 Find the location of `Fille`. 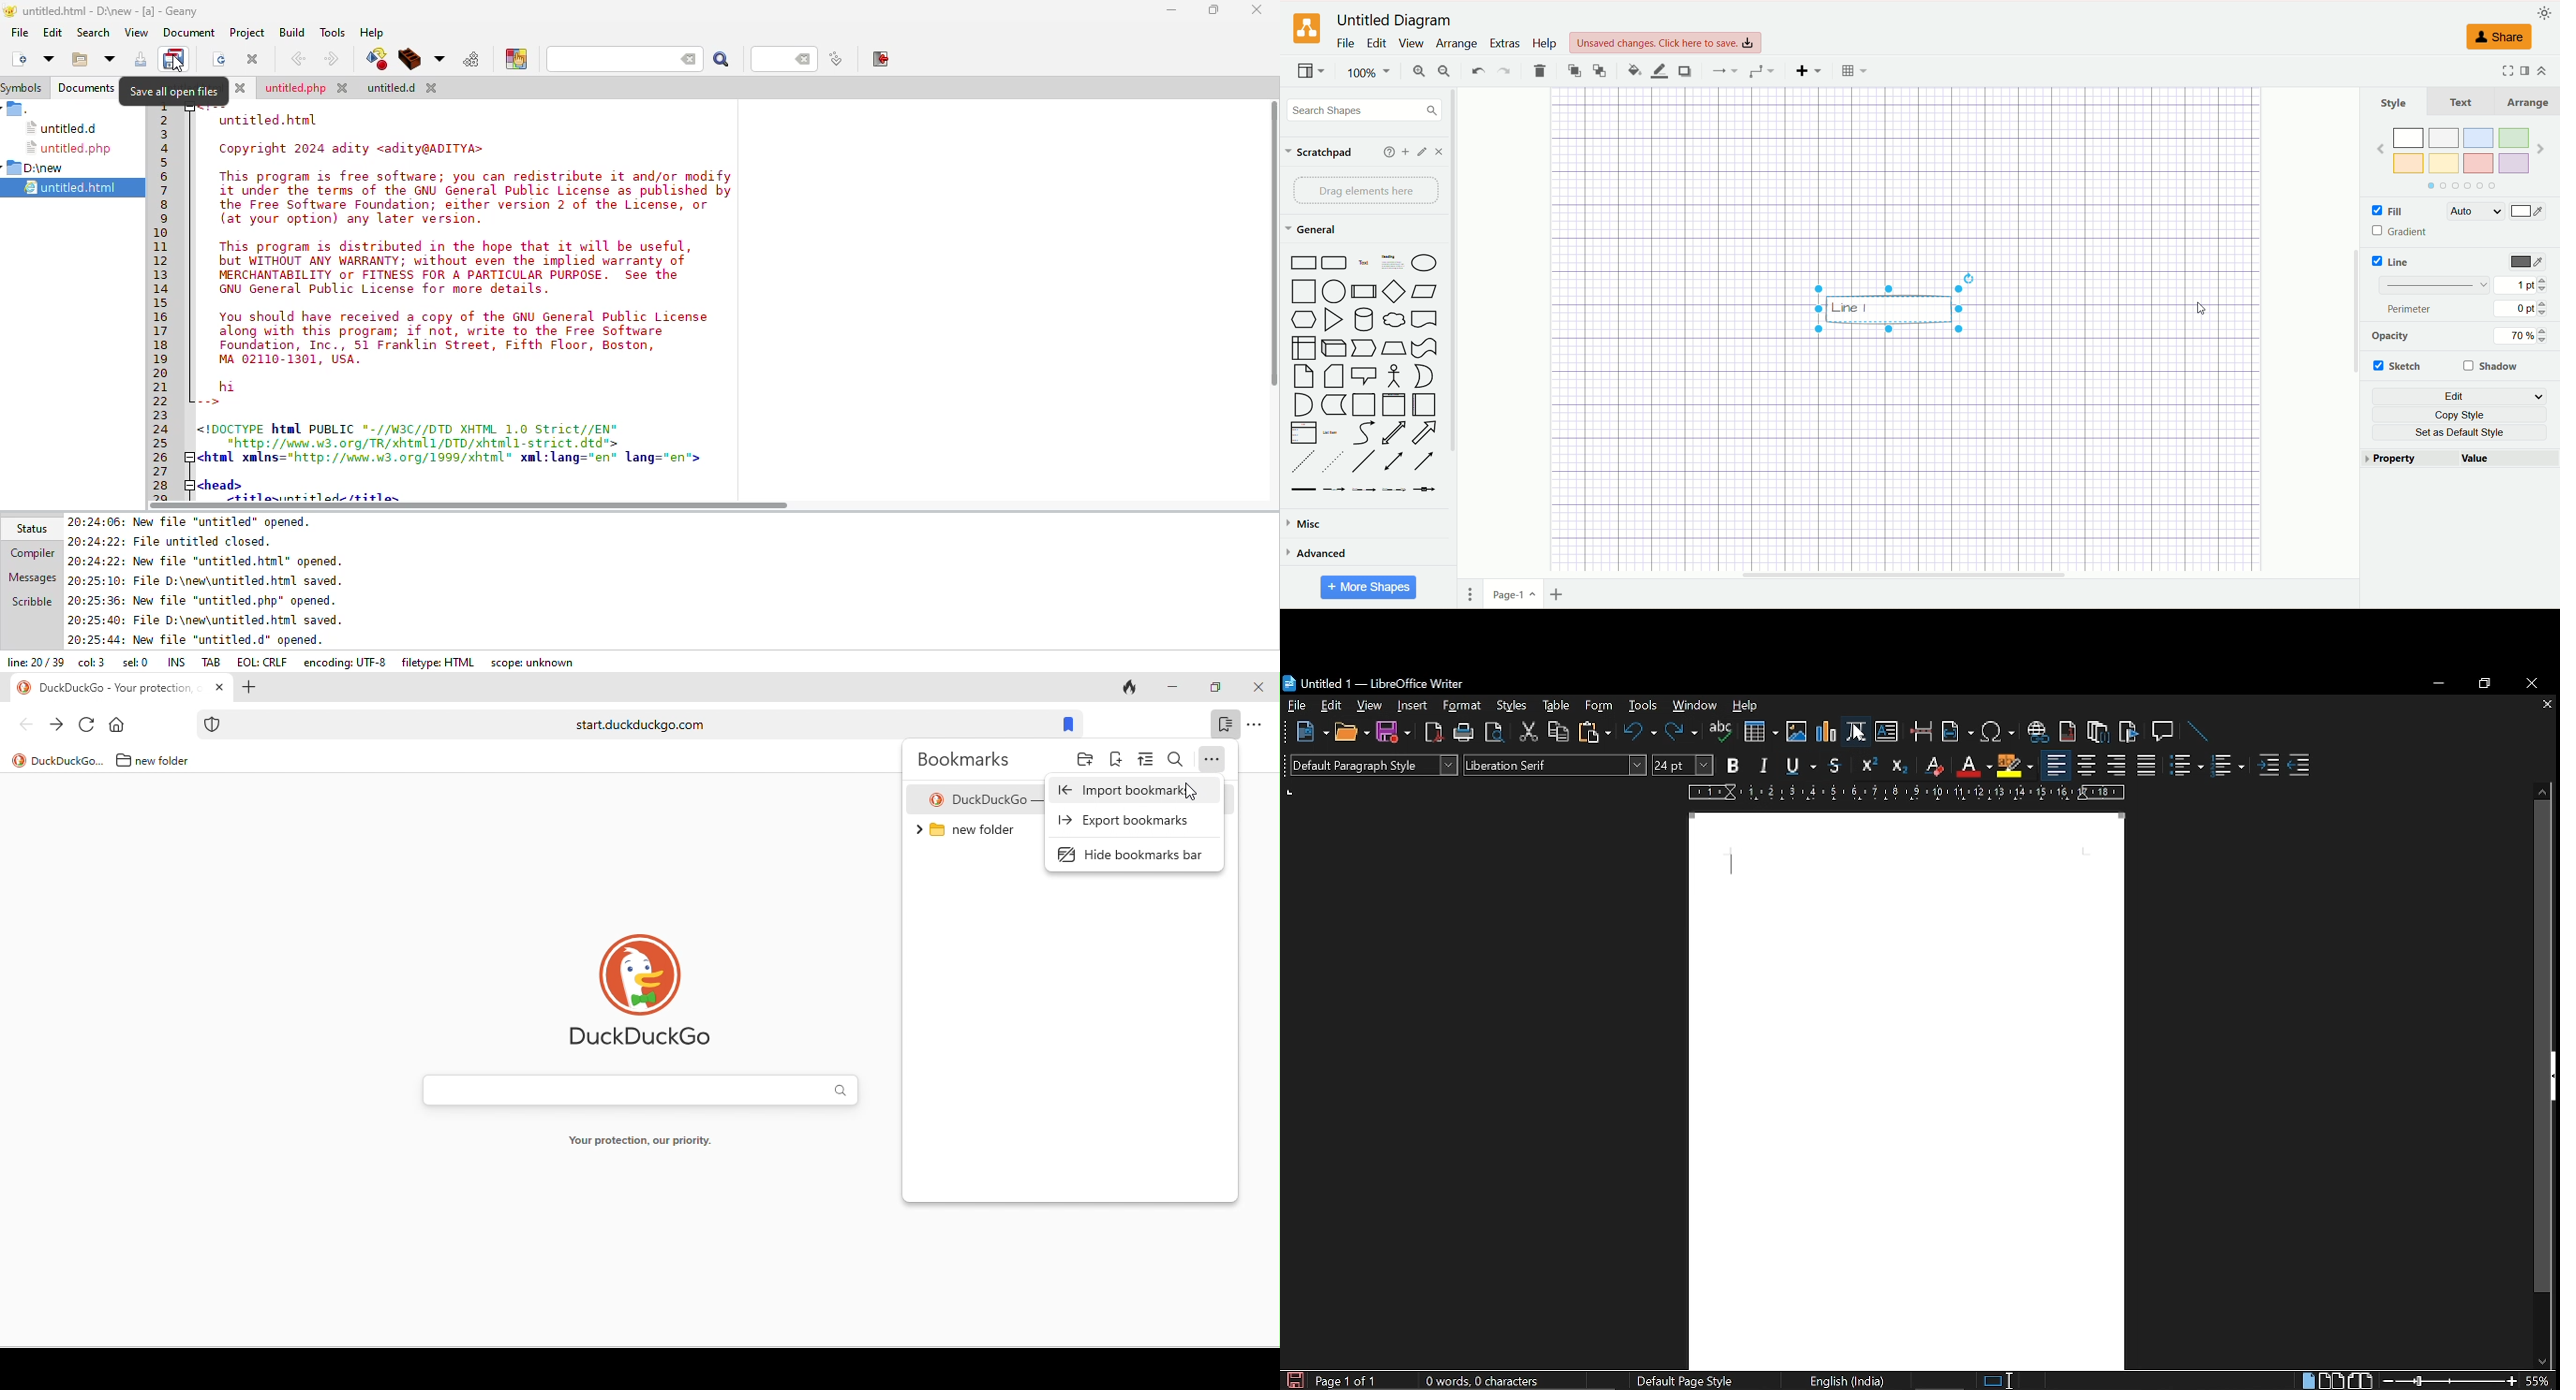

Fille is located at coordinates (2405, 212).